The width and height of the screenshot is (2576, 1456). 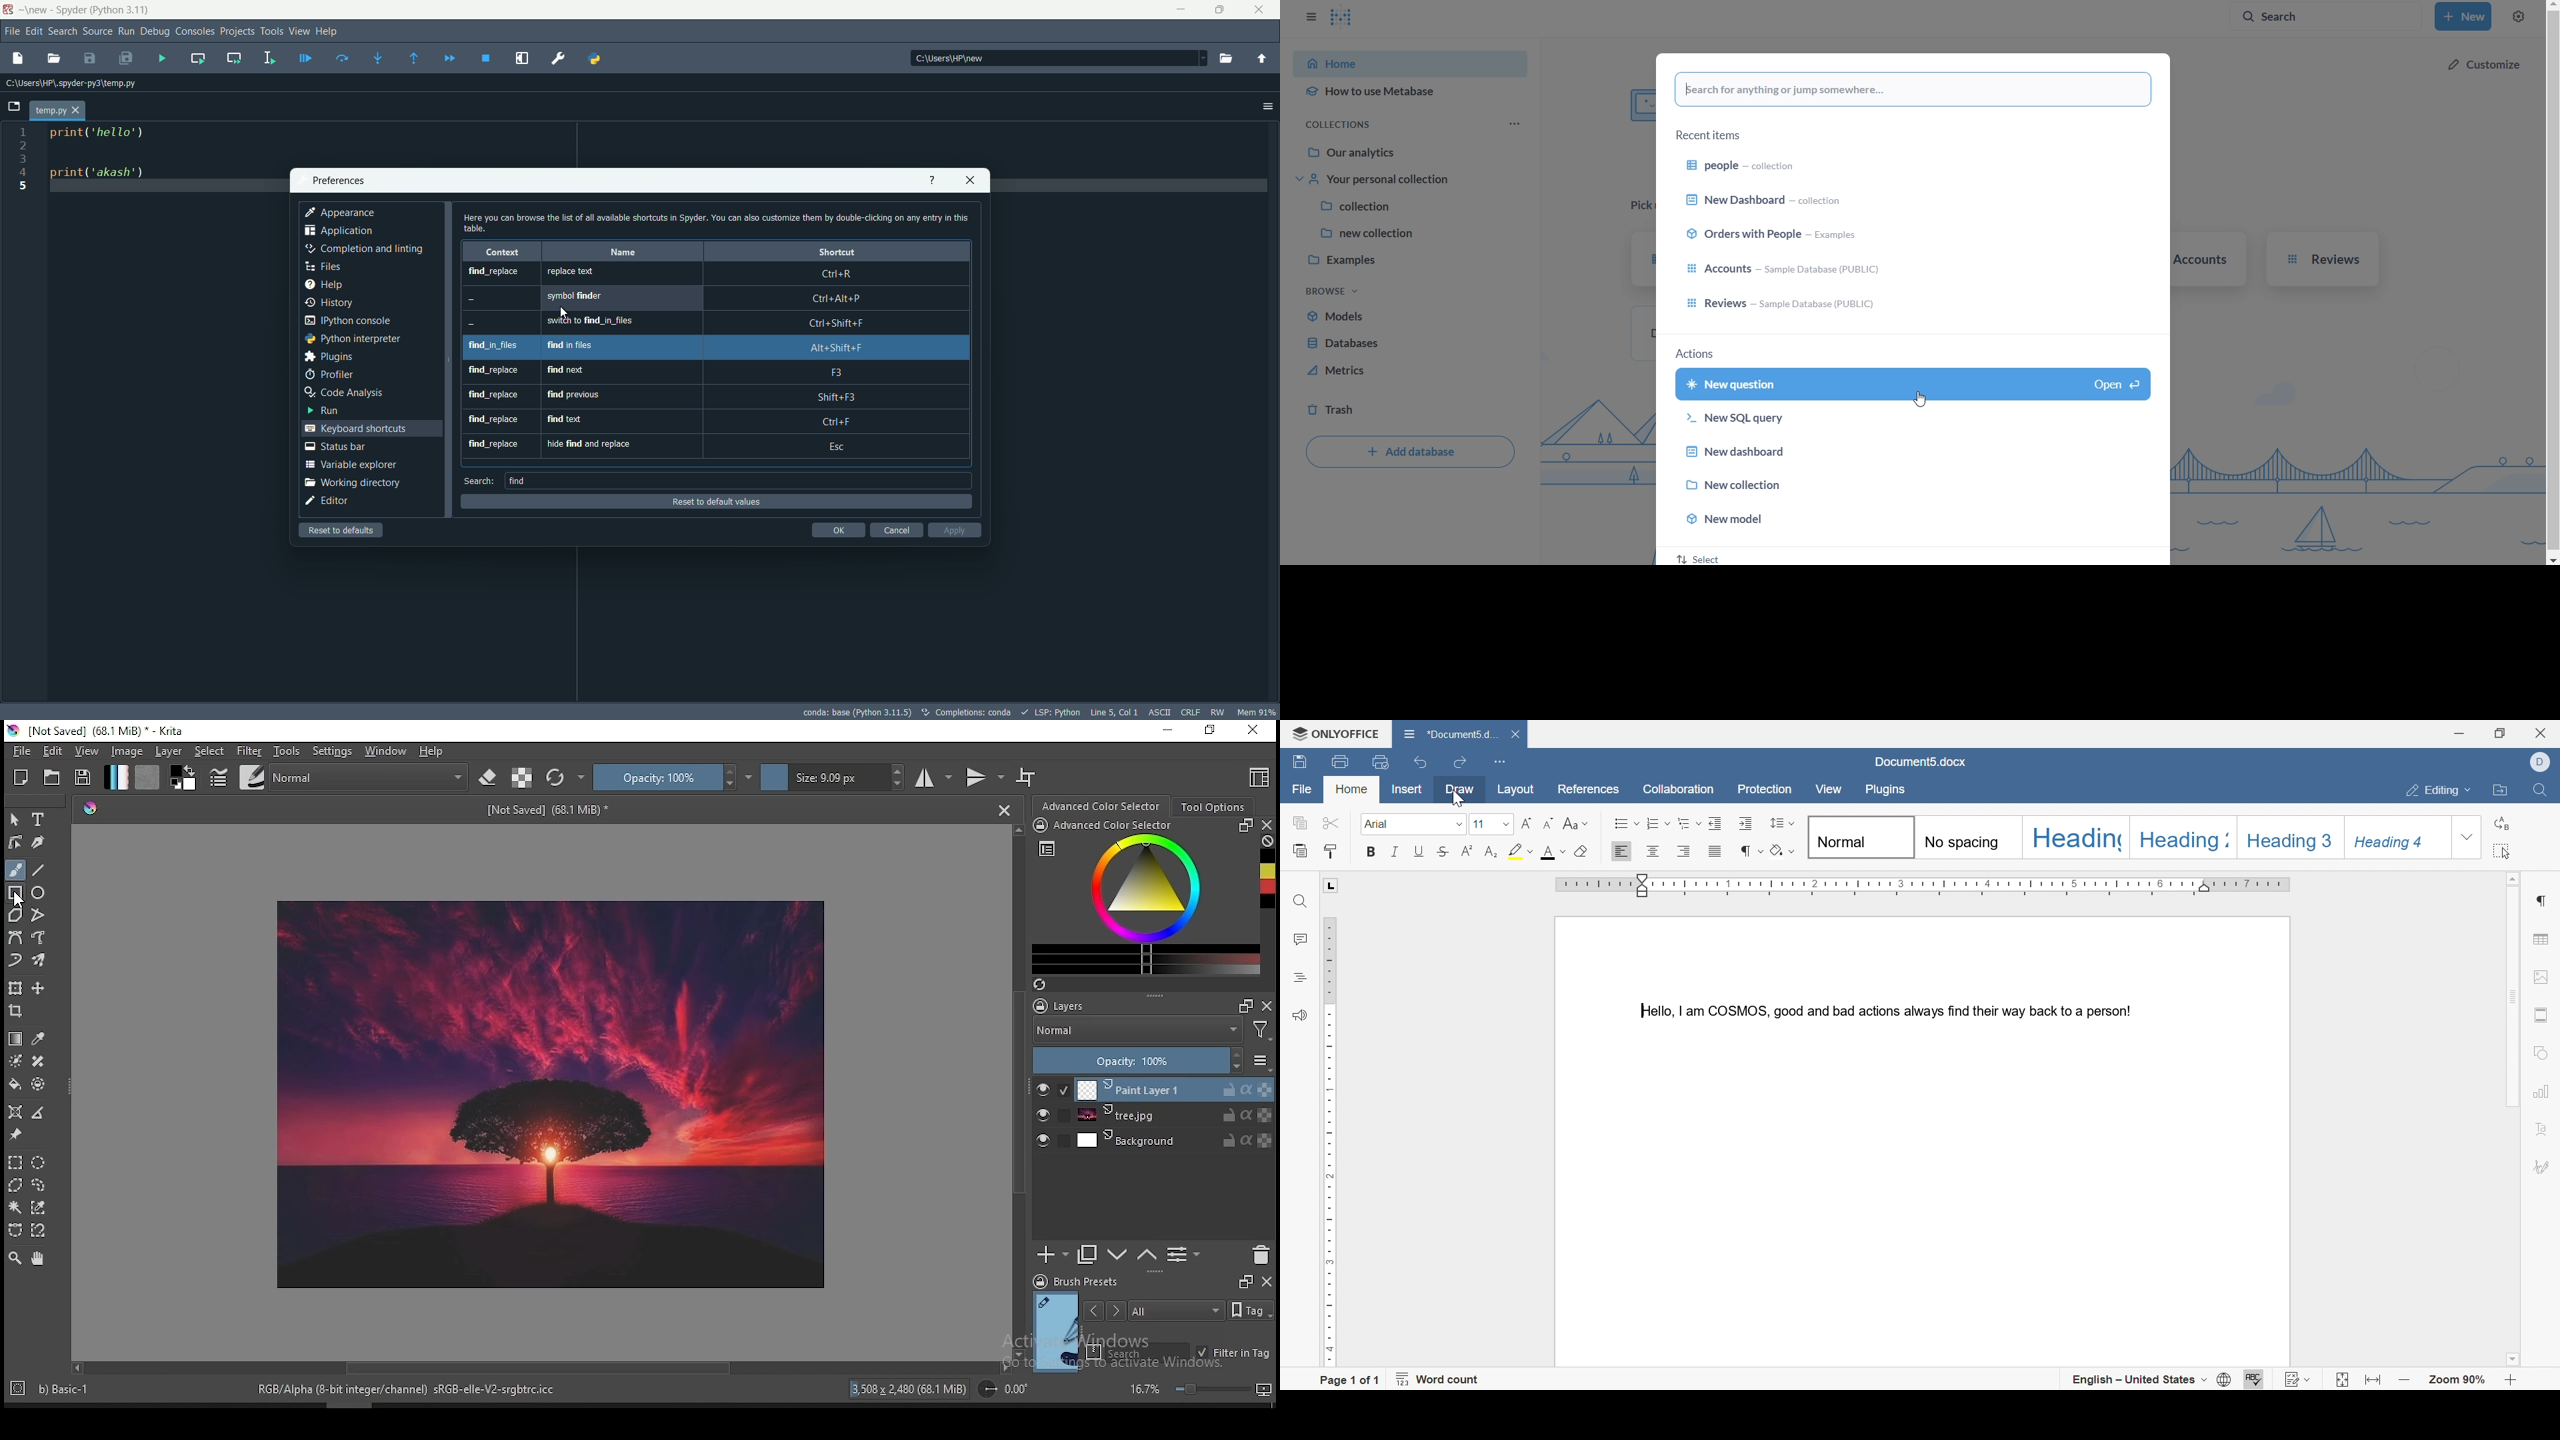 What do you see at coordinates (1418, 852) in the screenshot?
I see `underline` at bounding box center [1418, 852].